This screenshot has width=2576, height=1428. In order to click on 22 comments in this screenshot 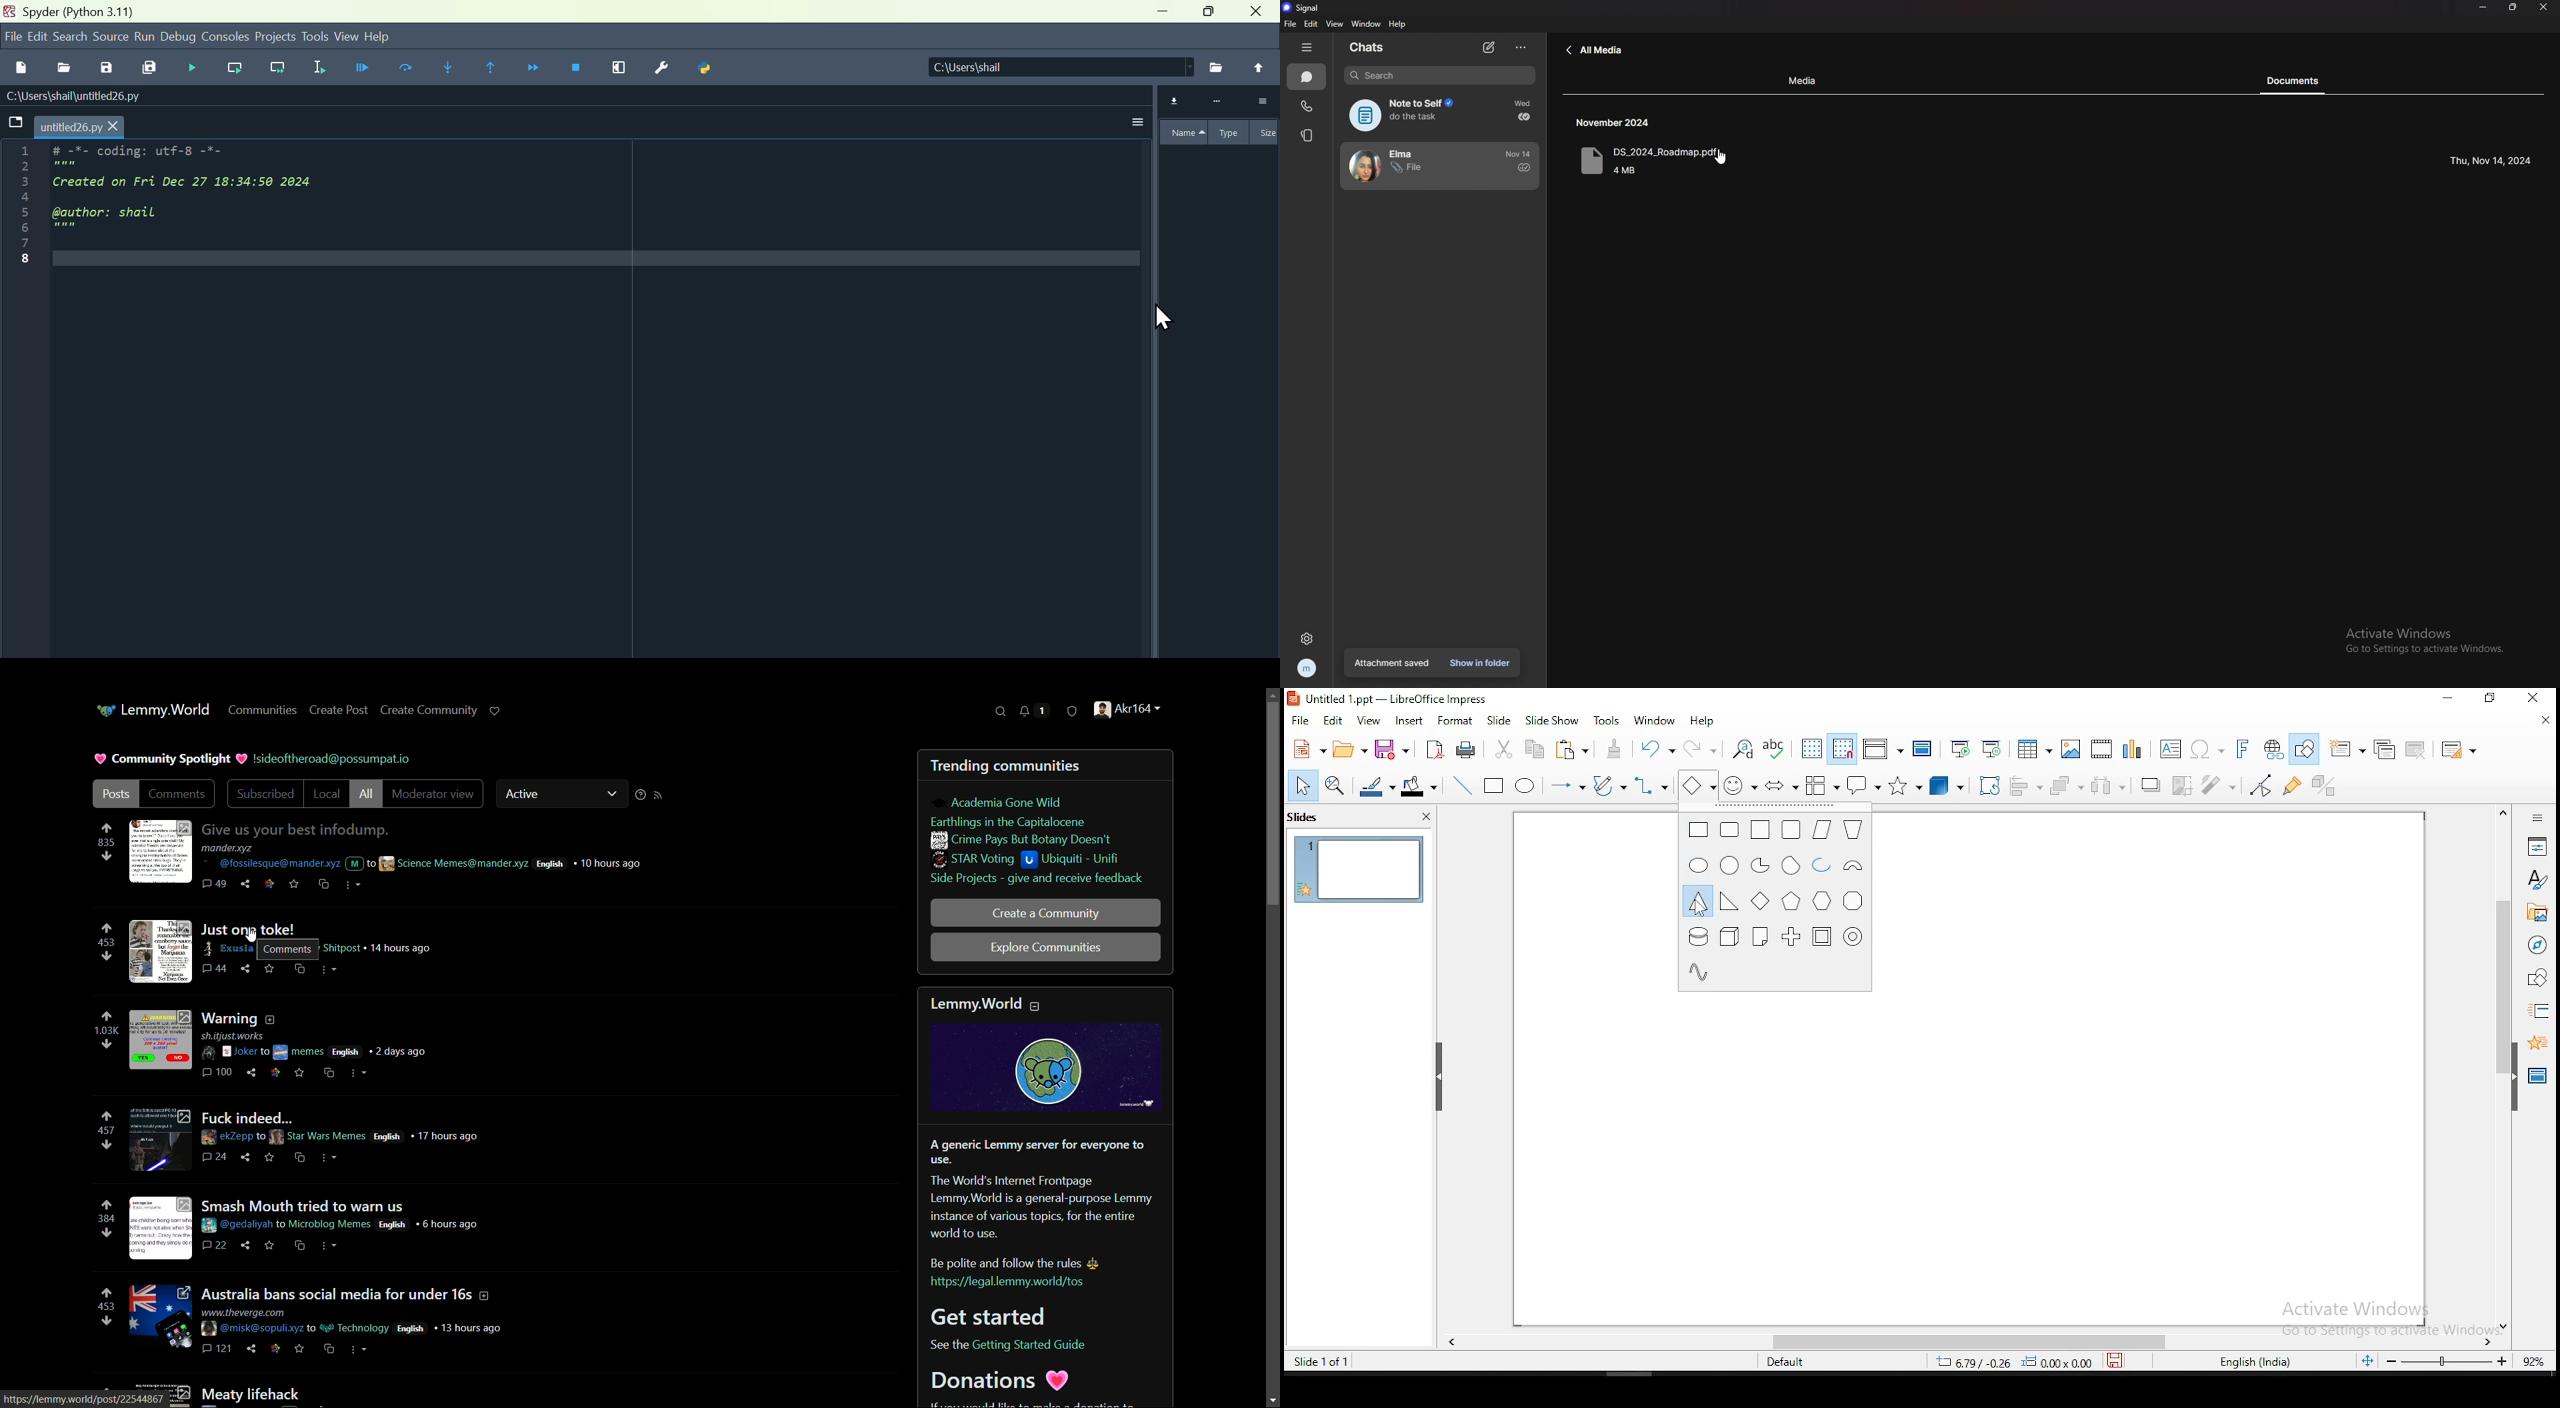, I will do `click(213, 1244)`.